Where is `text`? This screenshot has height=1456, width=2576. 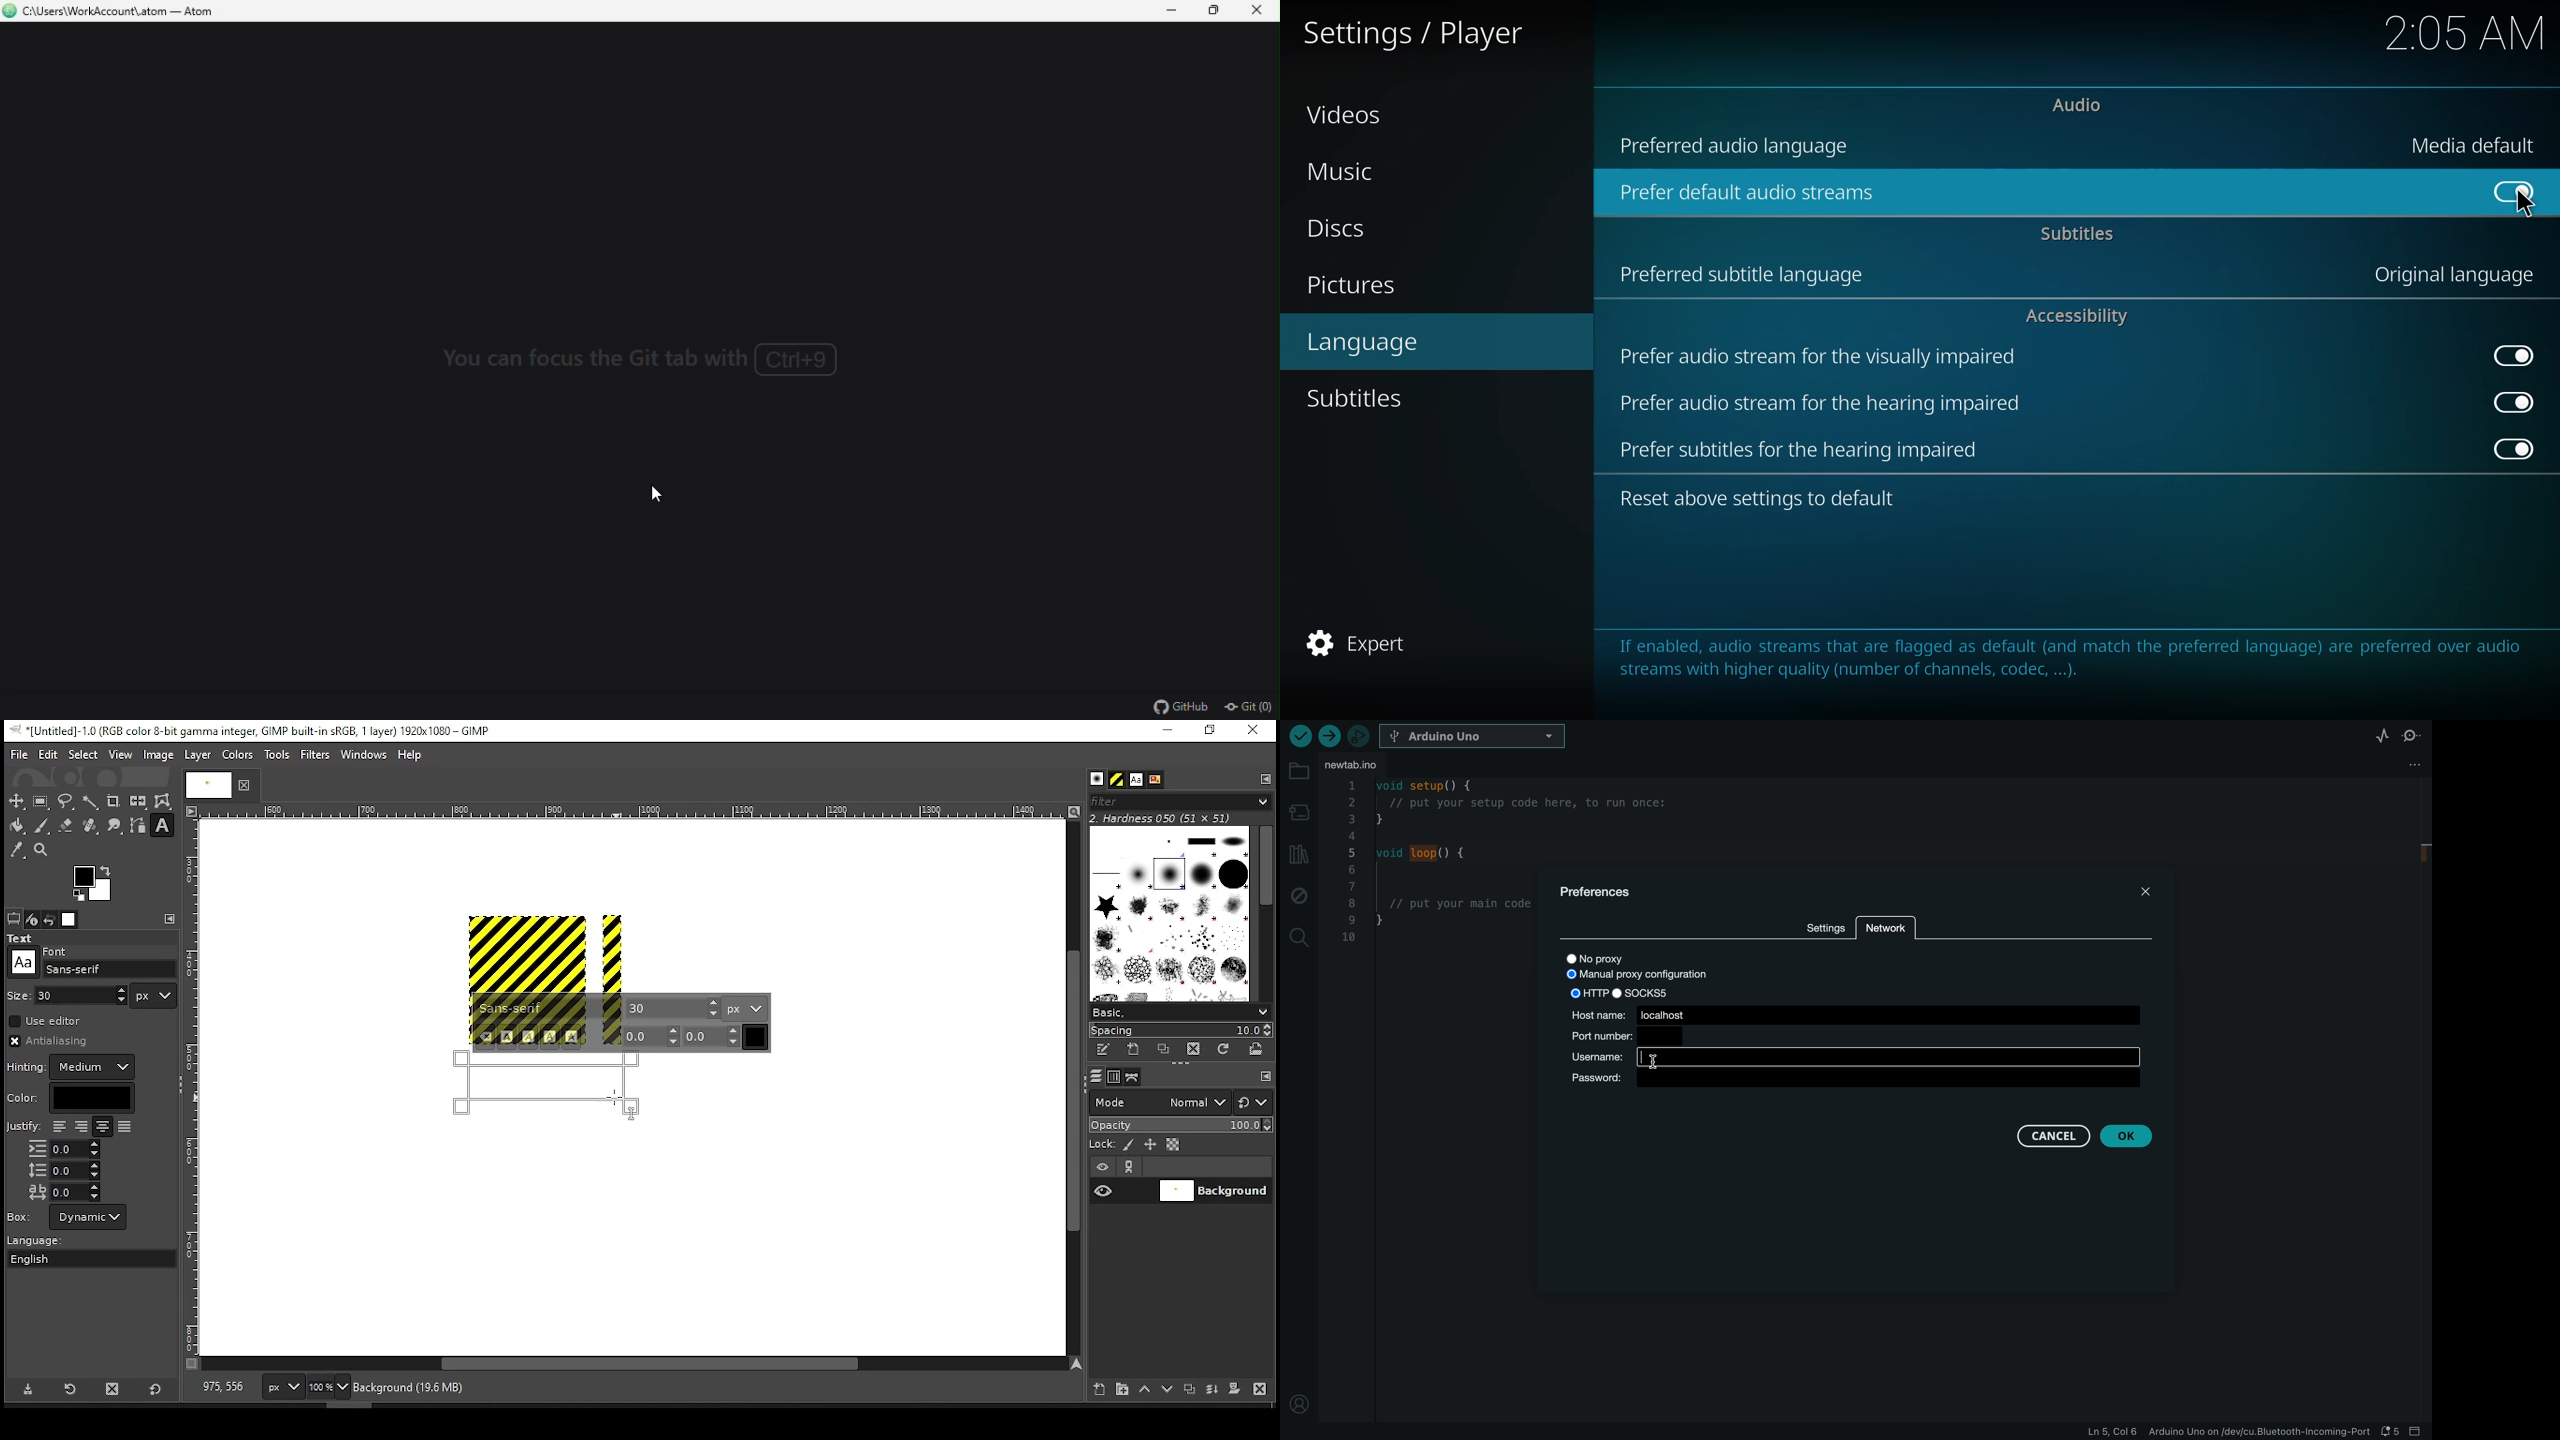 text is located at coordinates (23, 938).